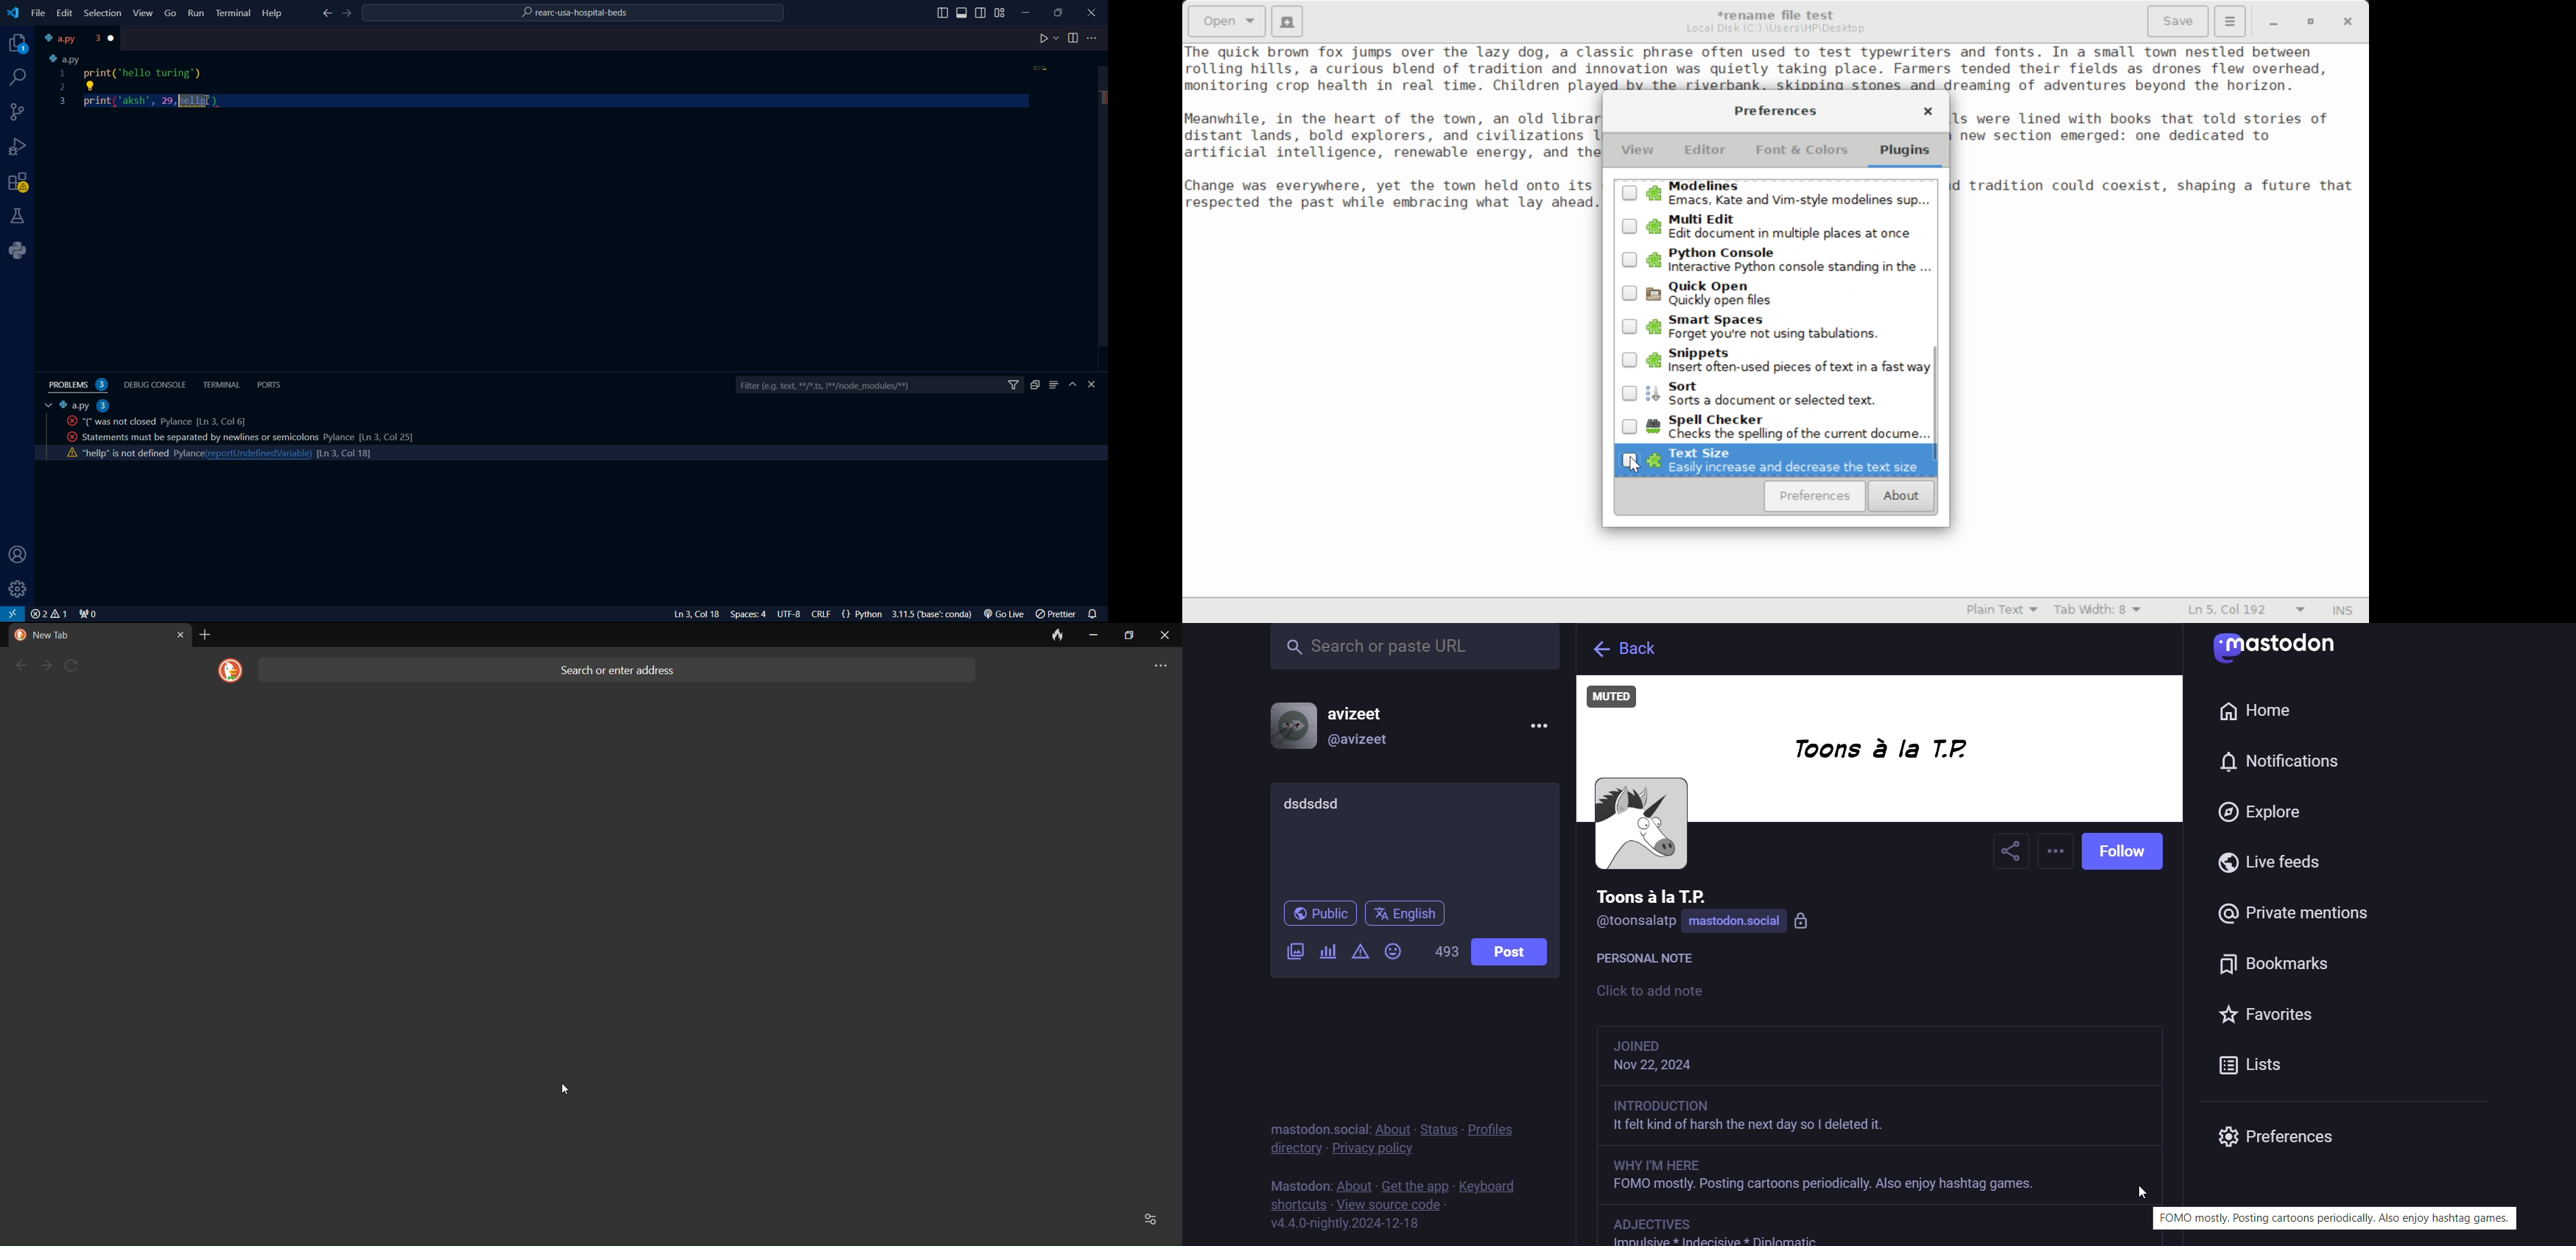 Image resolution: width=2576 pixels, height=1260 pixels. Describe the element at coordinates (1366, 743) in the screenshot. I see `@username` at that location.